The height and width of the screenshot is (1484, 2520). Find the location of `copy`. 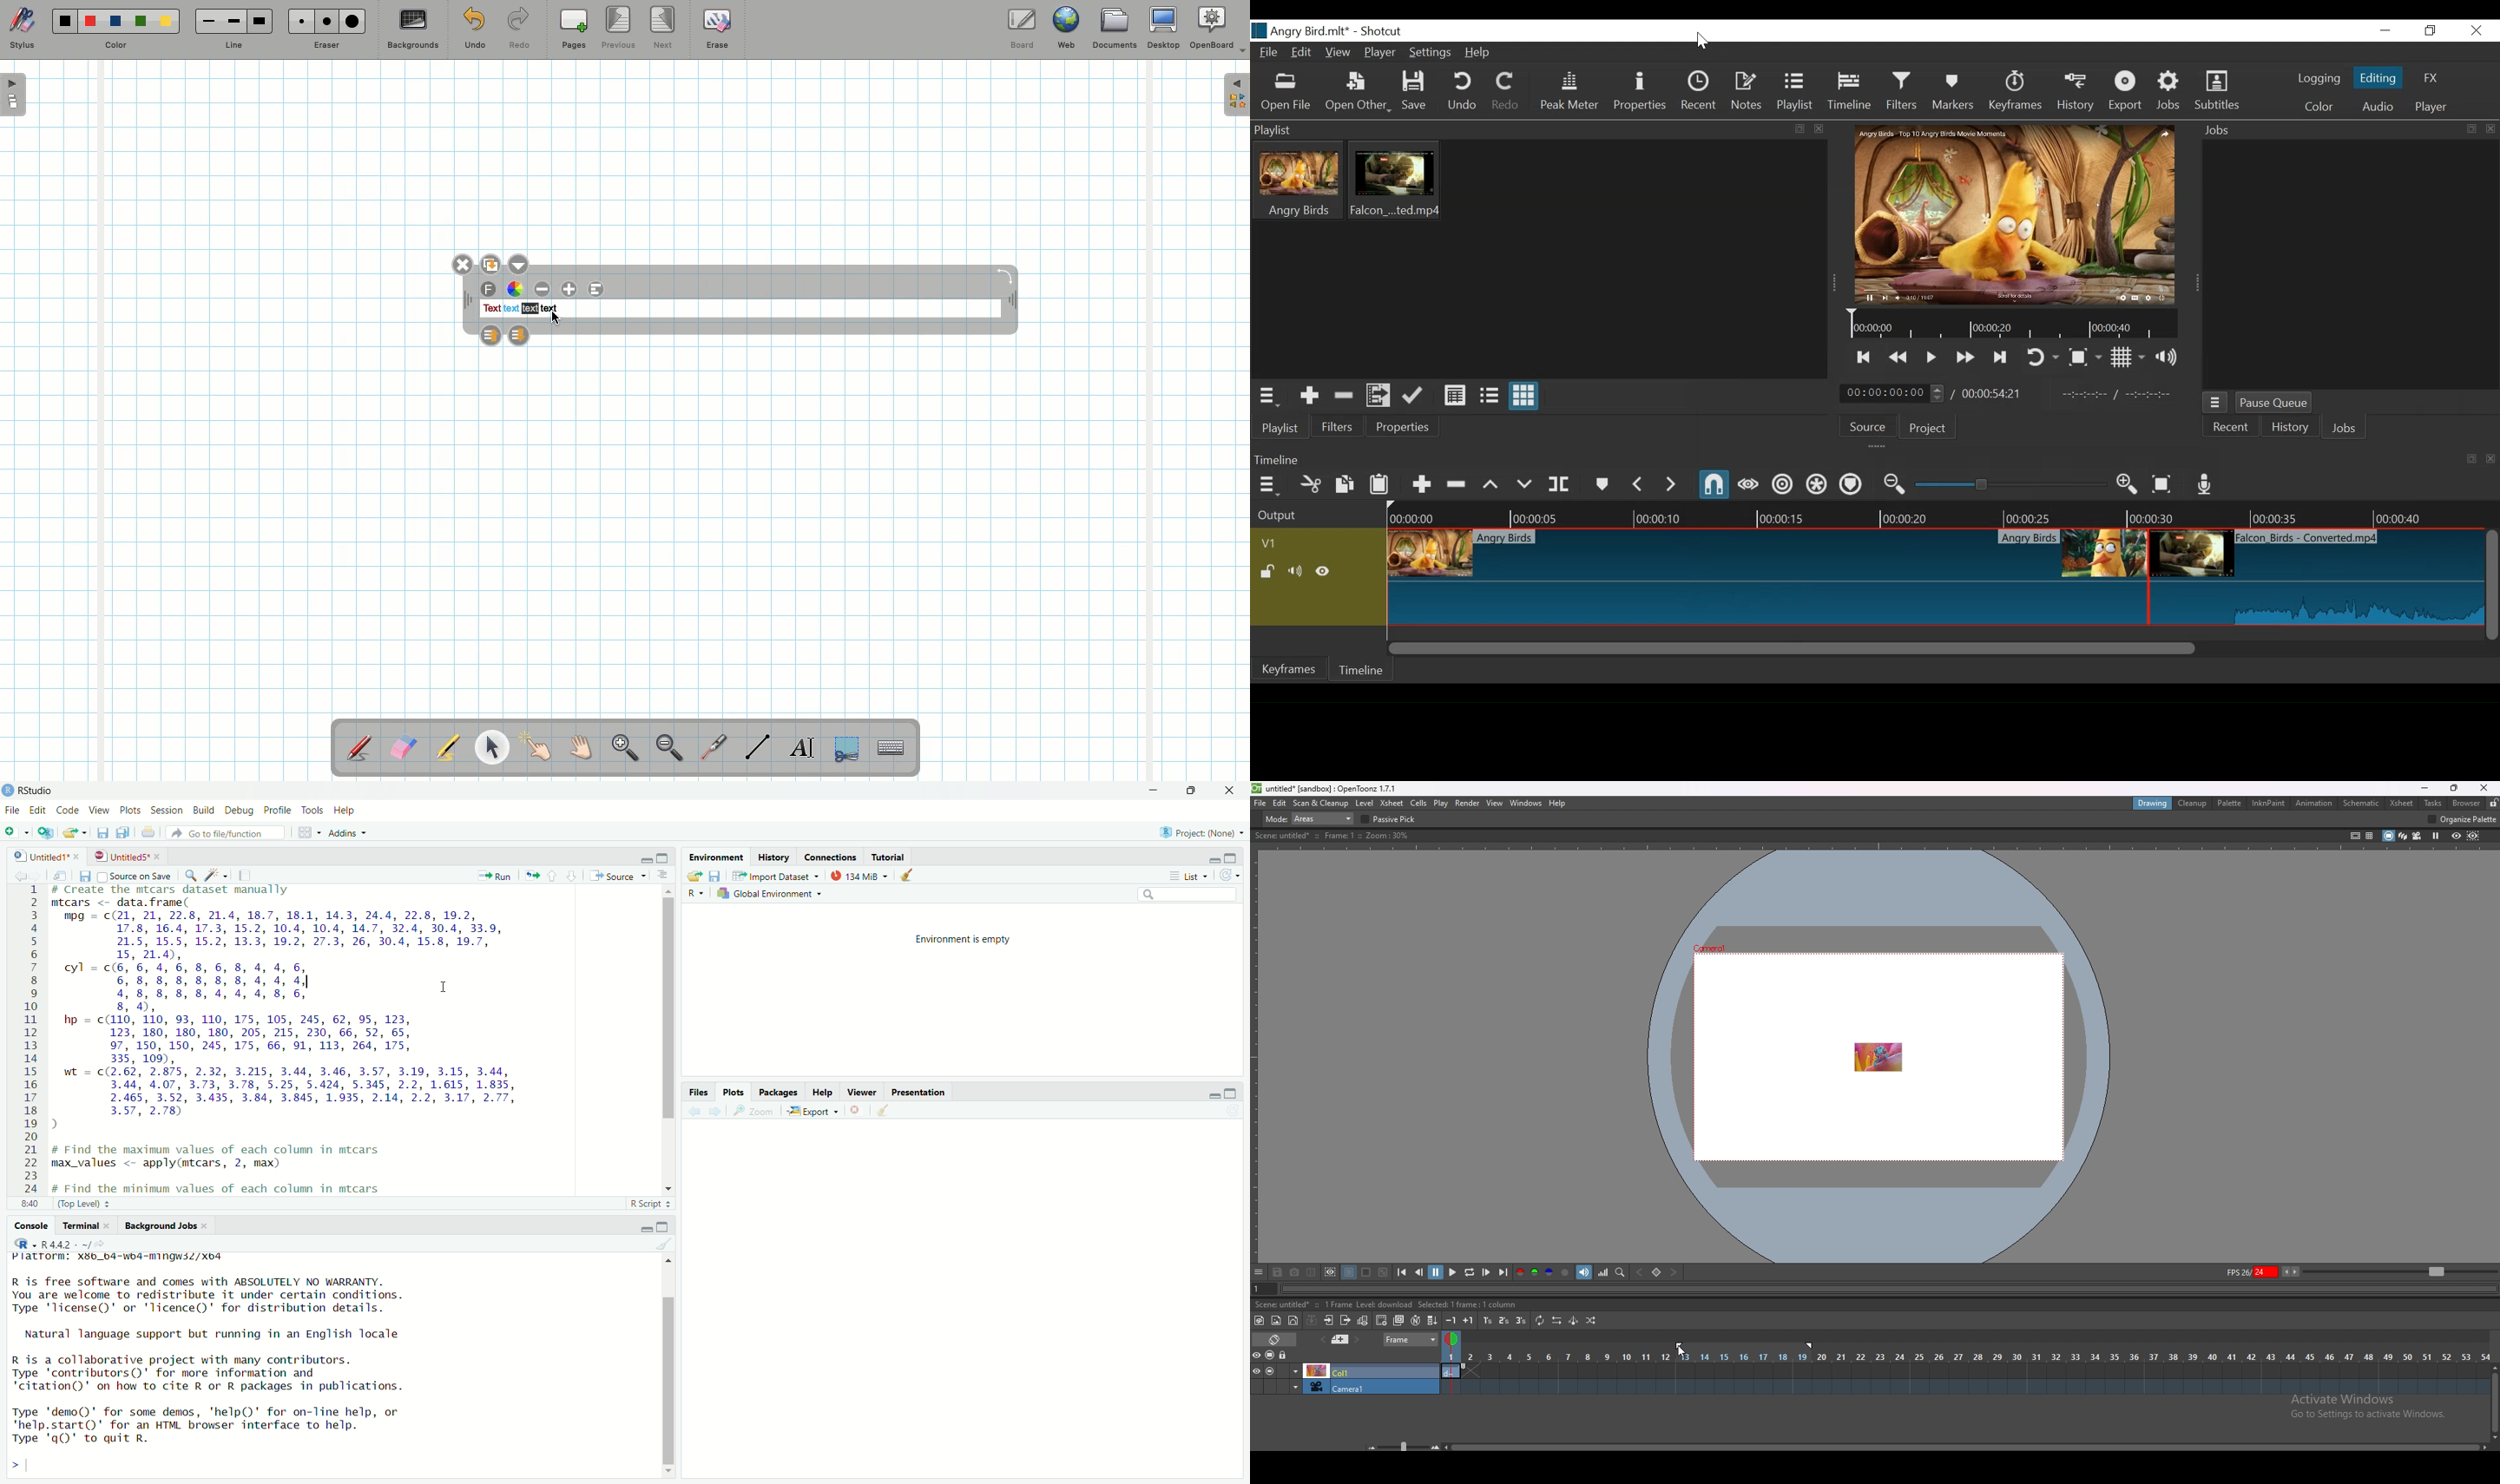

copy is located at coordinates (121, 832).